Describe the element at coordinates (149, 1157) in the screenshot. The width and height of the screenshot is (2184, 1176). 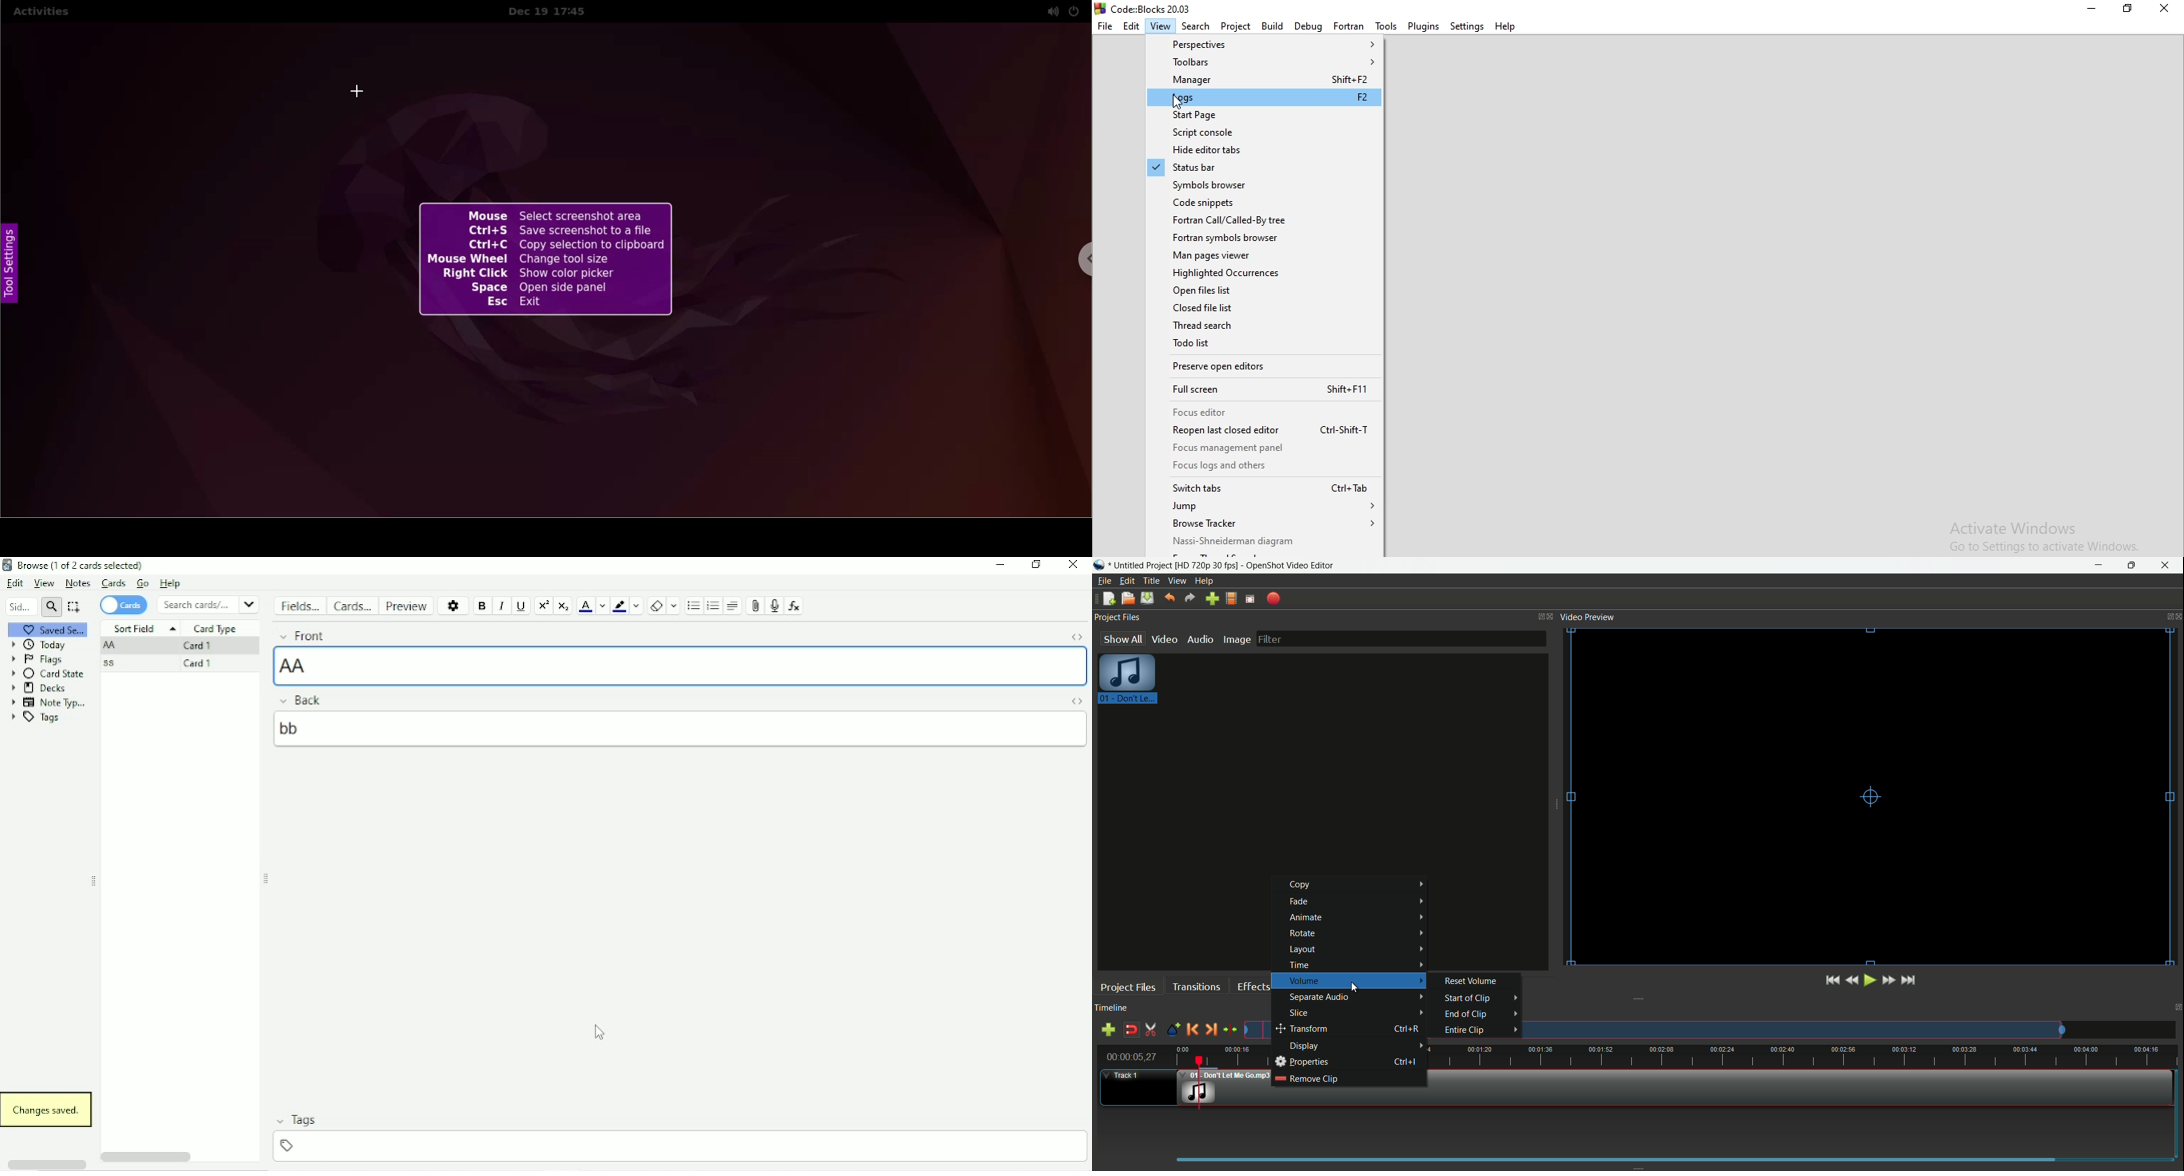
I see `Horizontal scrollbar` at that location.